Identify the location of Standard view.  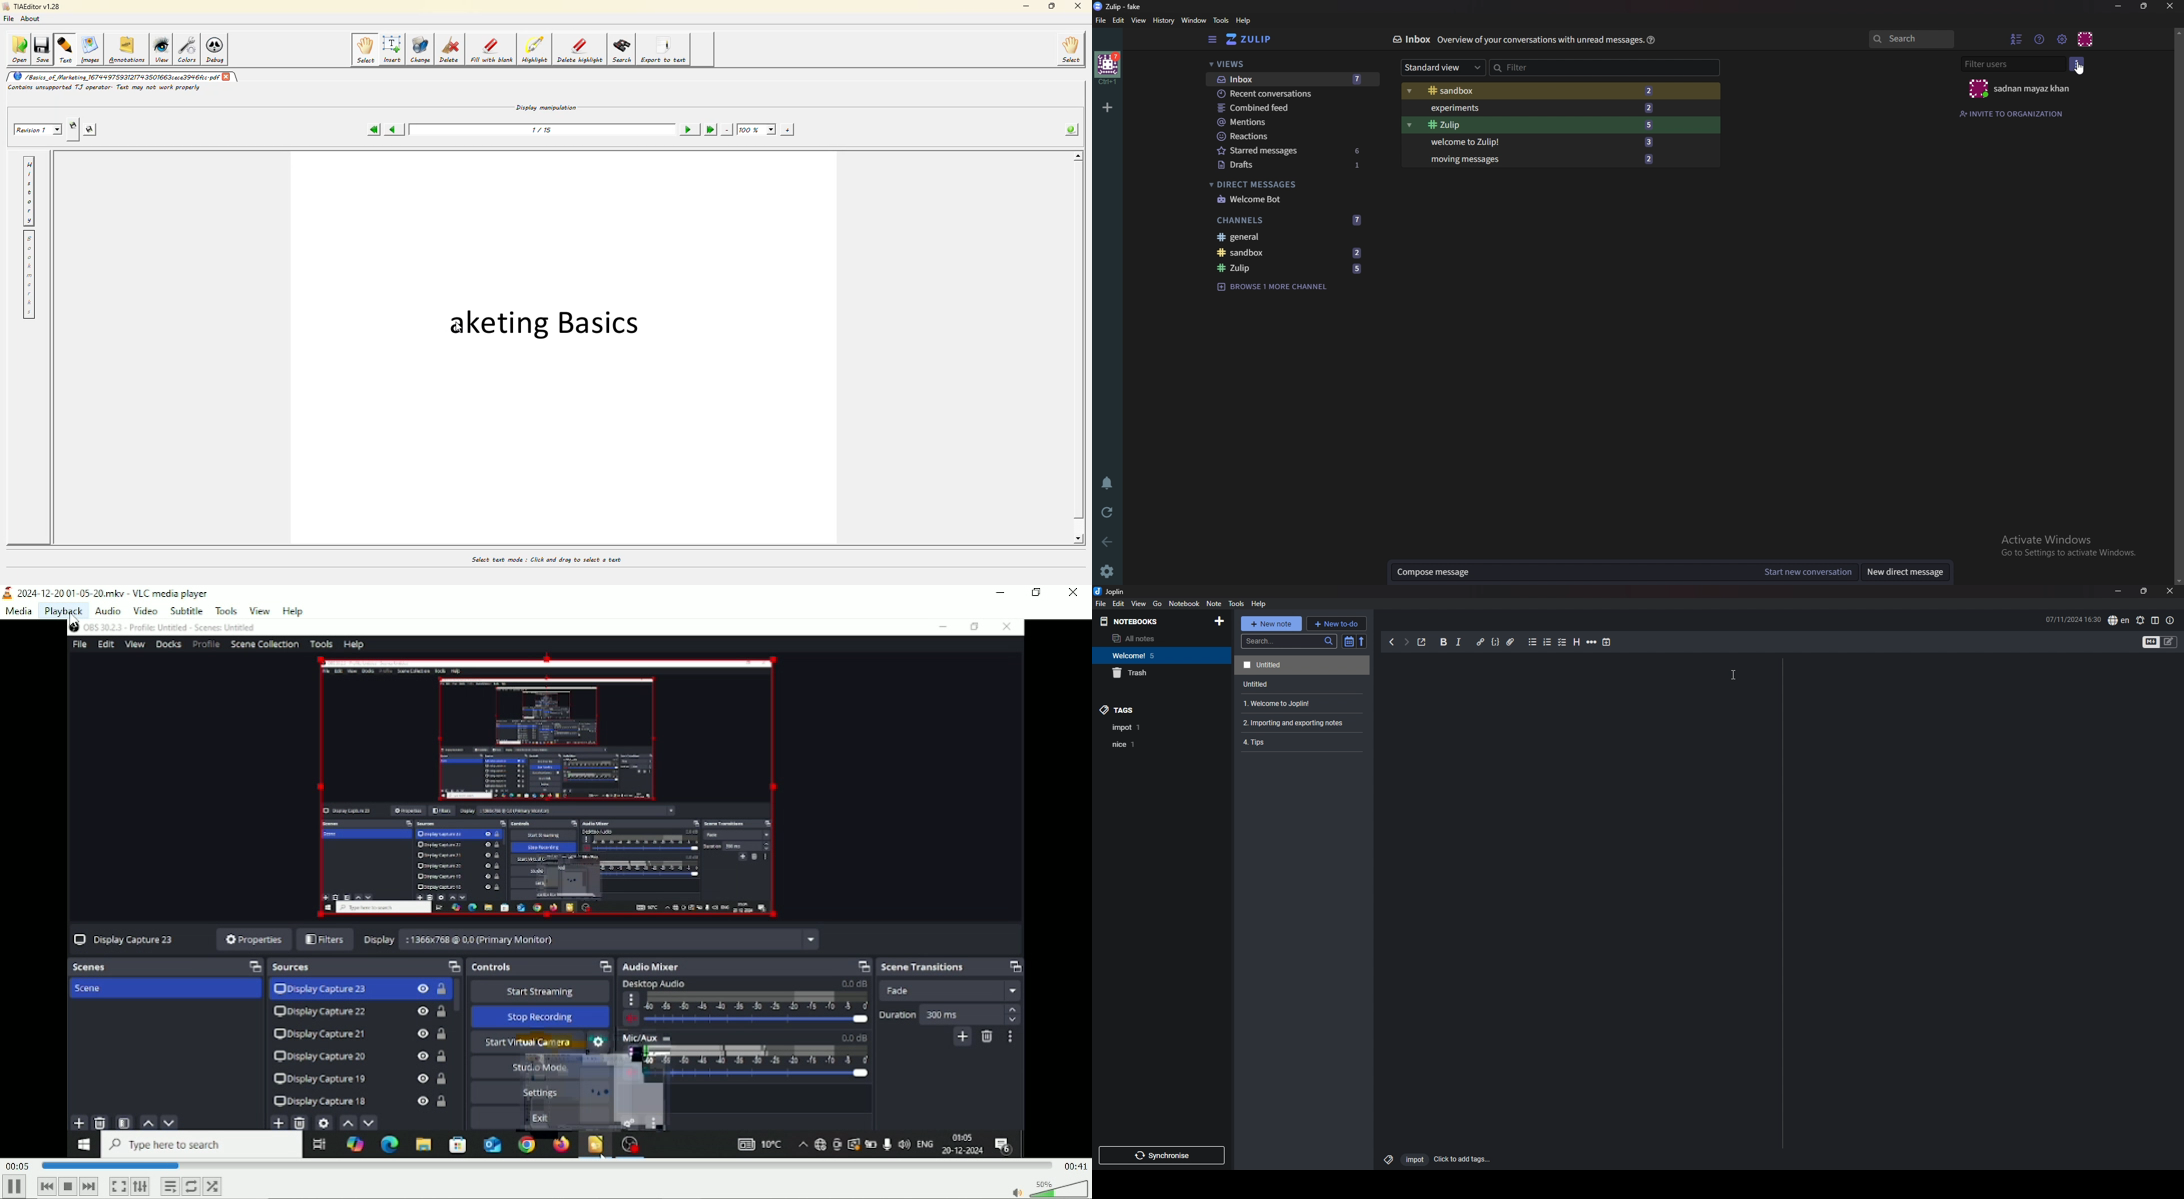
(1443, 68).